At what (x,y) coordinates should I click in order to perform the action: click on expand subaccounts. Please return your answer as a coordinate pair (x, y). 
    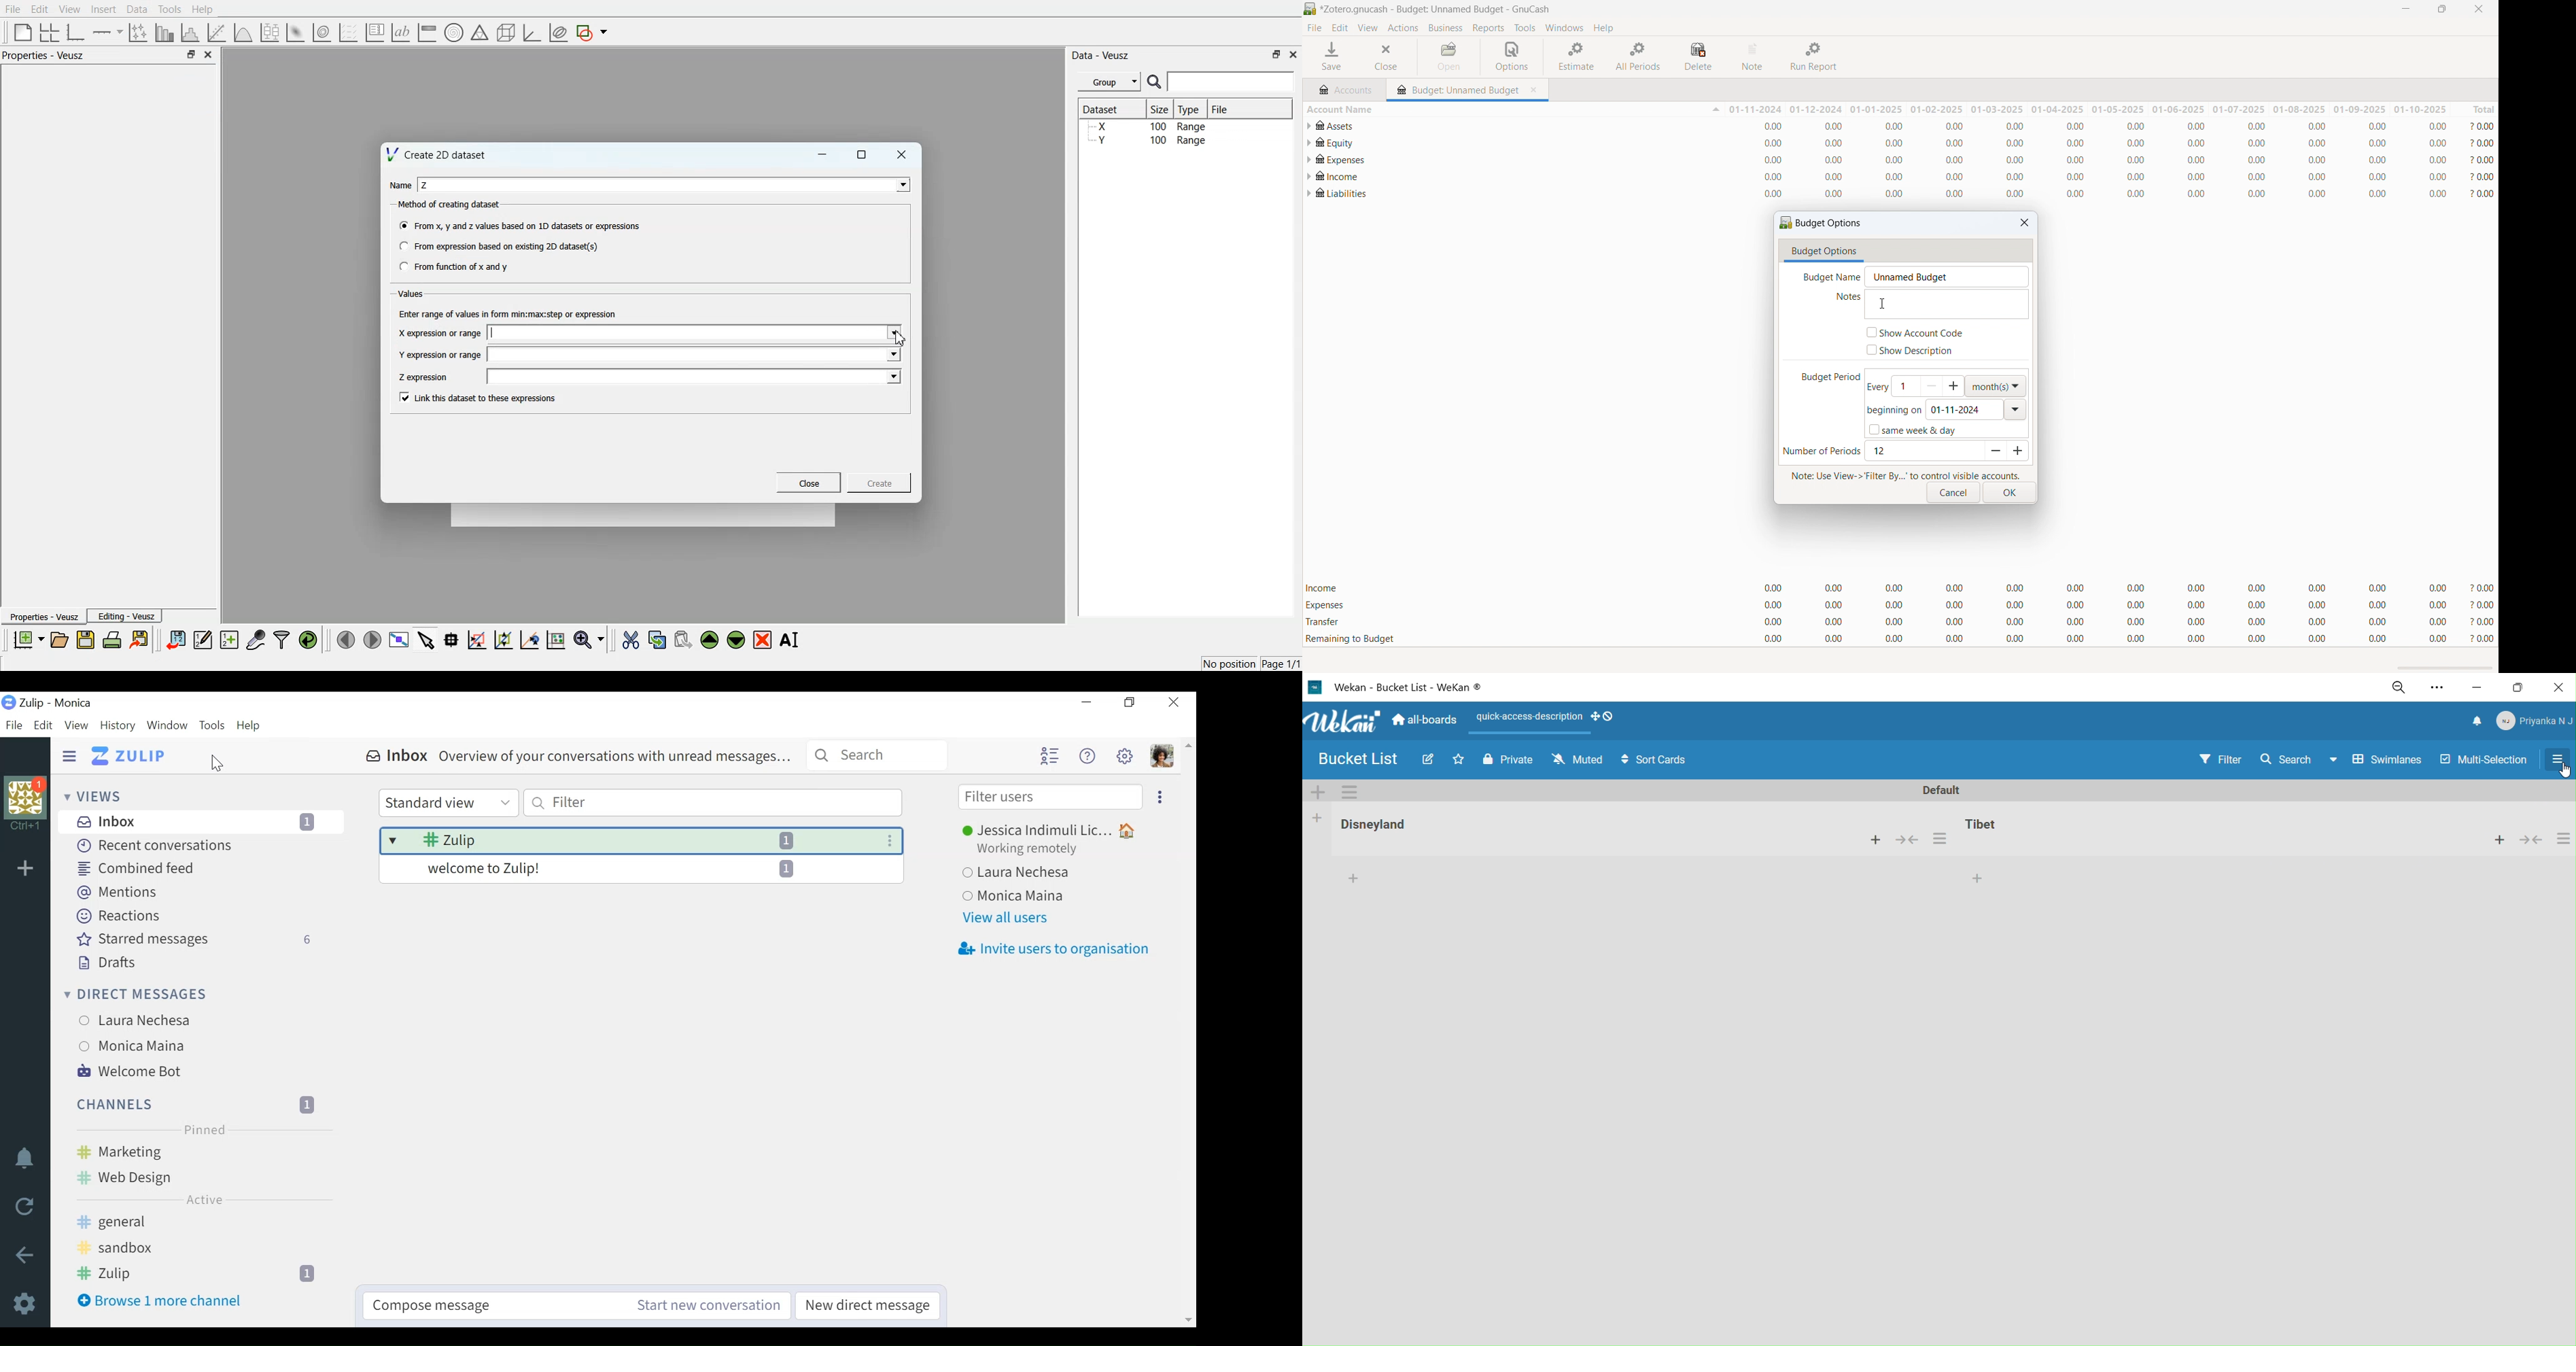
    Looking at the image, I should click on (1310, 159).